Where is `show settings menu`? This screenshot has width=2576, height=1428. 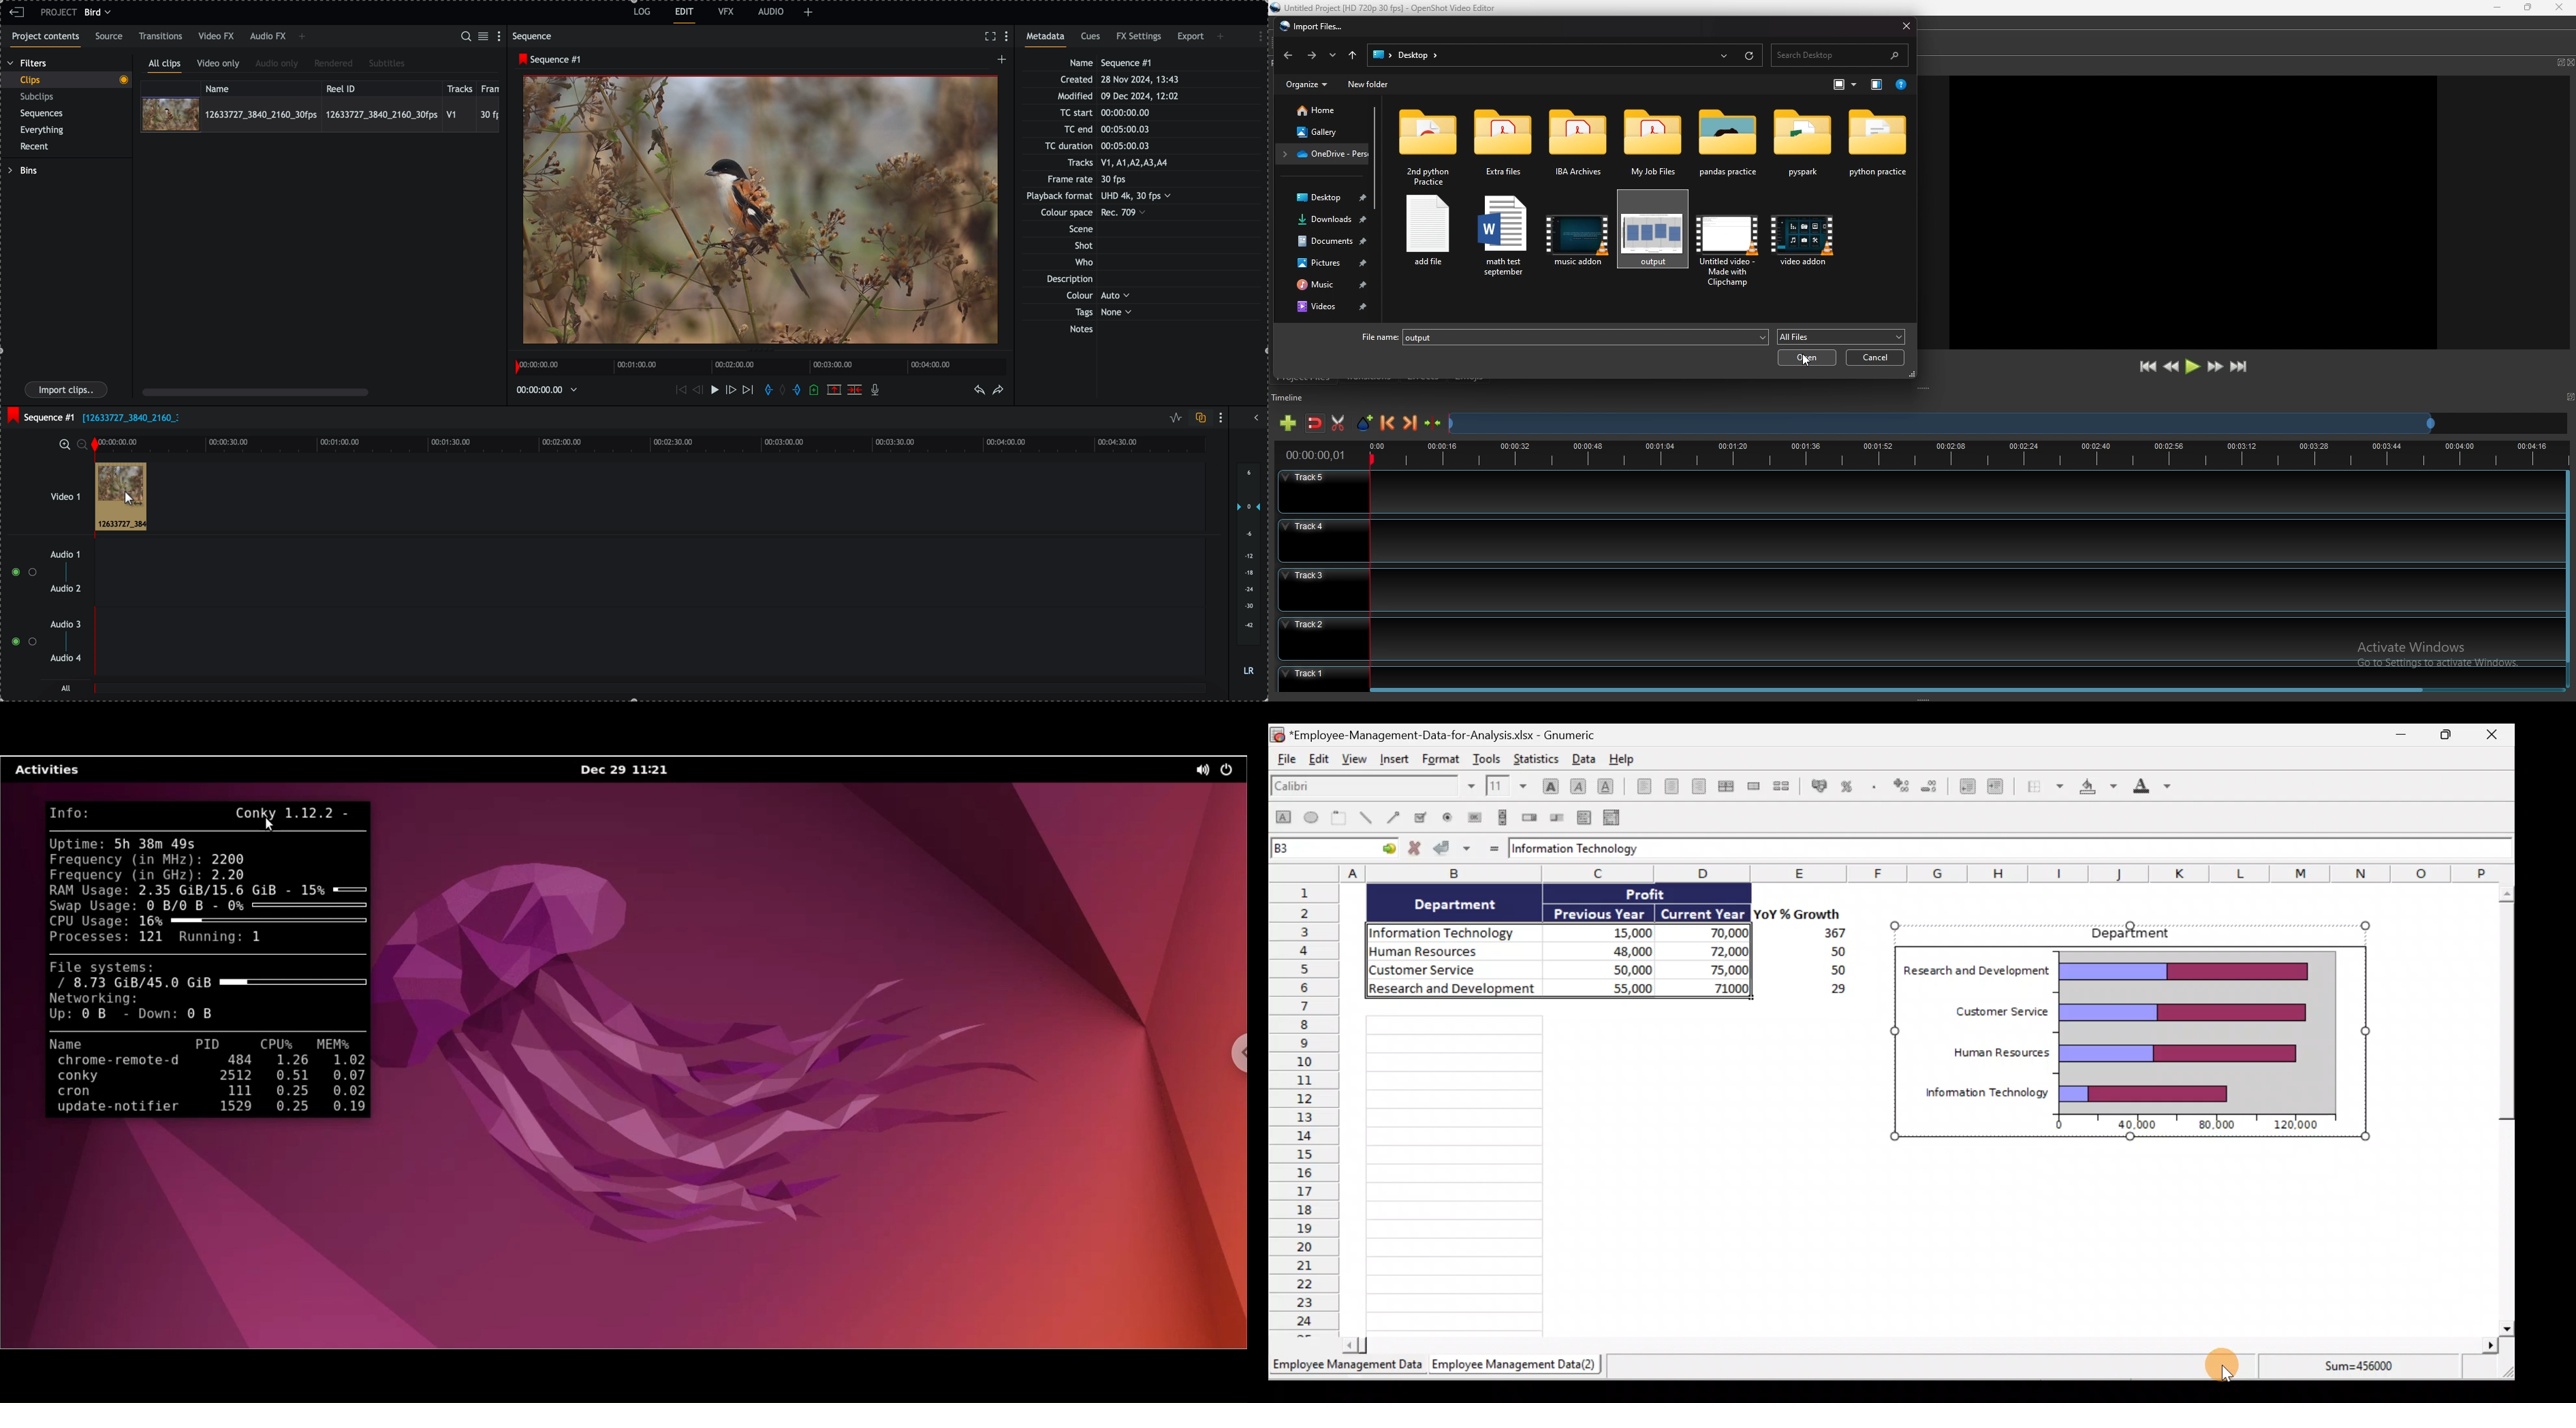
show settings menu is located at coordinates (1256, 35).